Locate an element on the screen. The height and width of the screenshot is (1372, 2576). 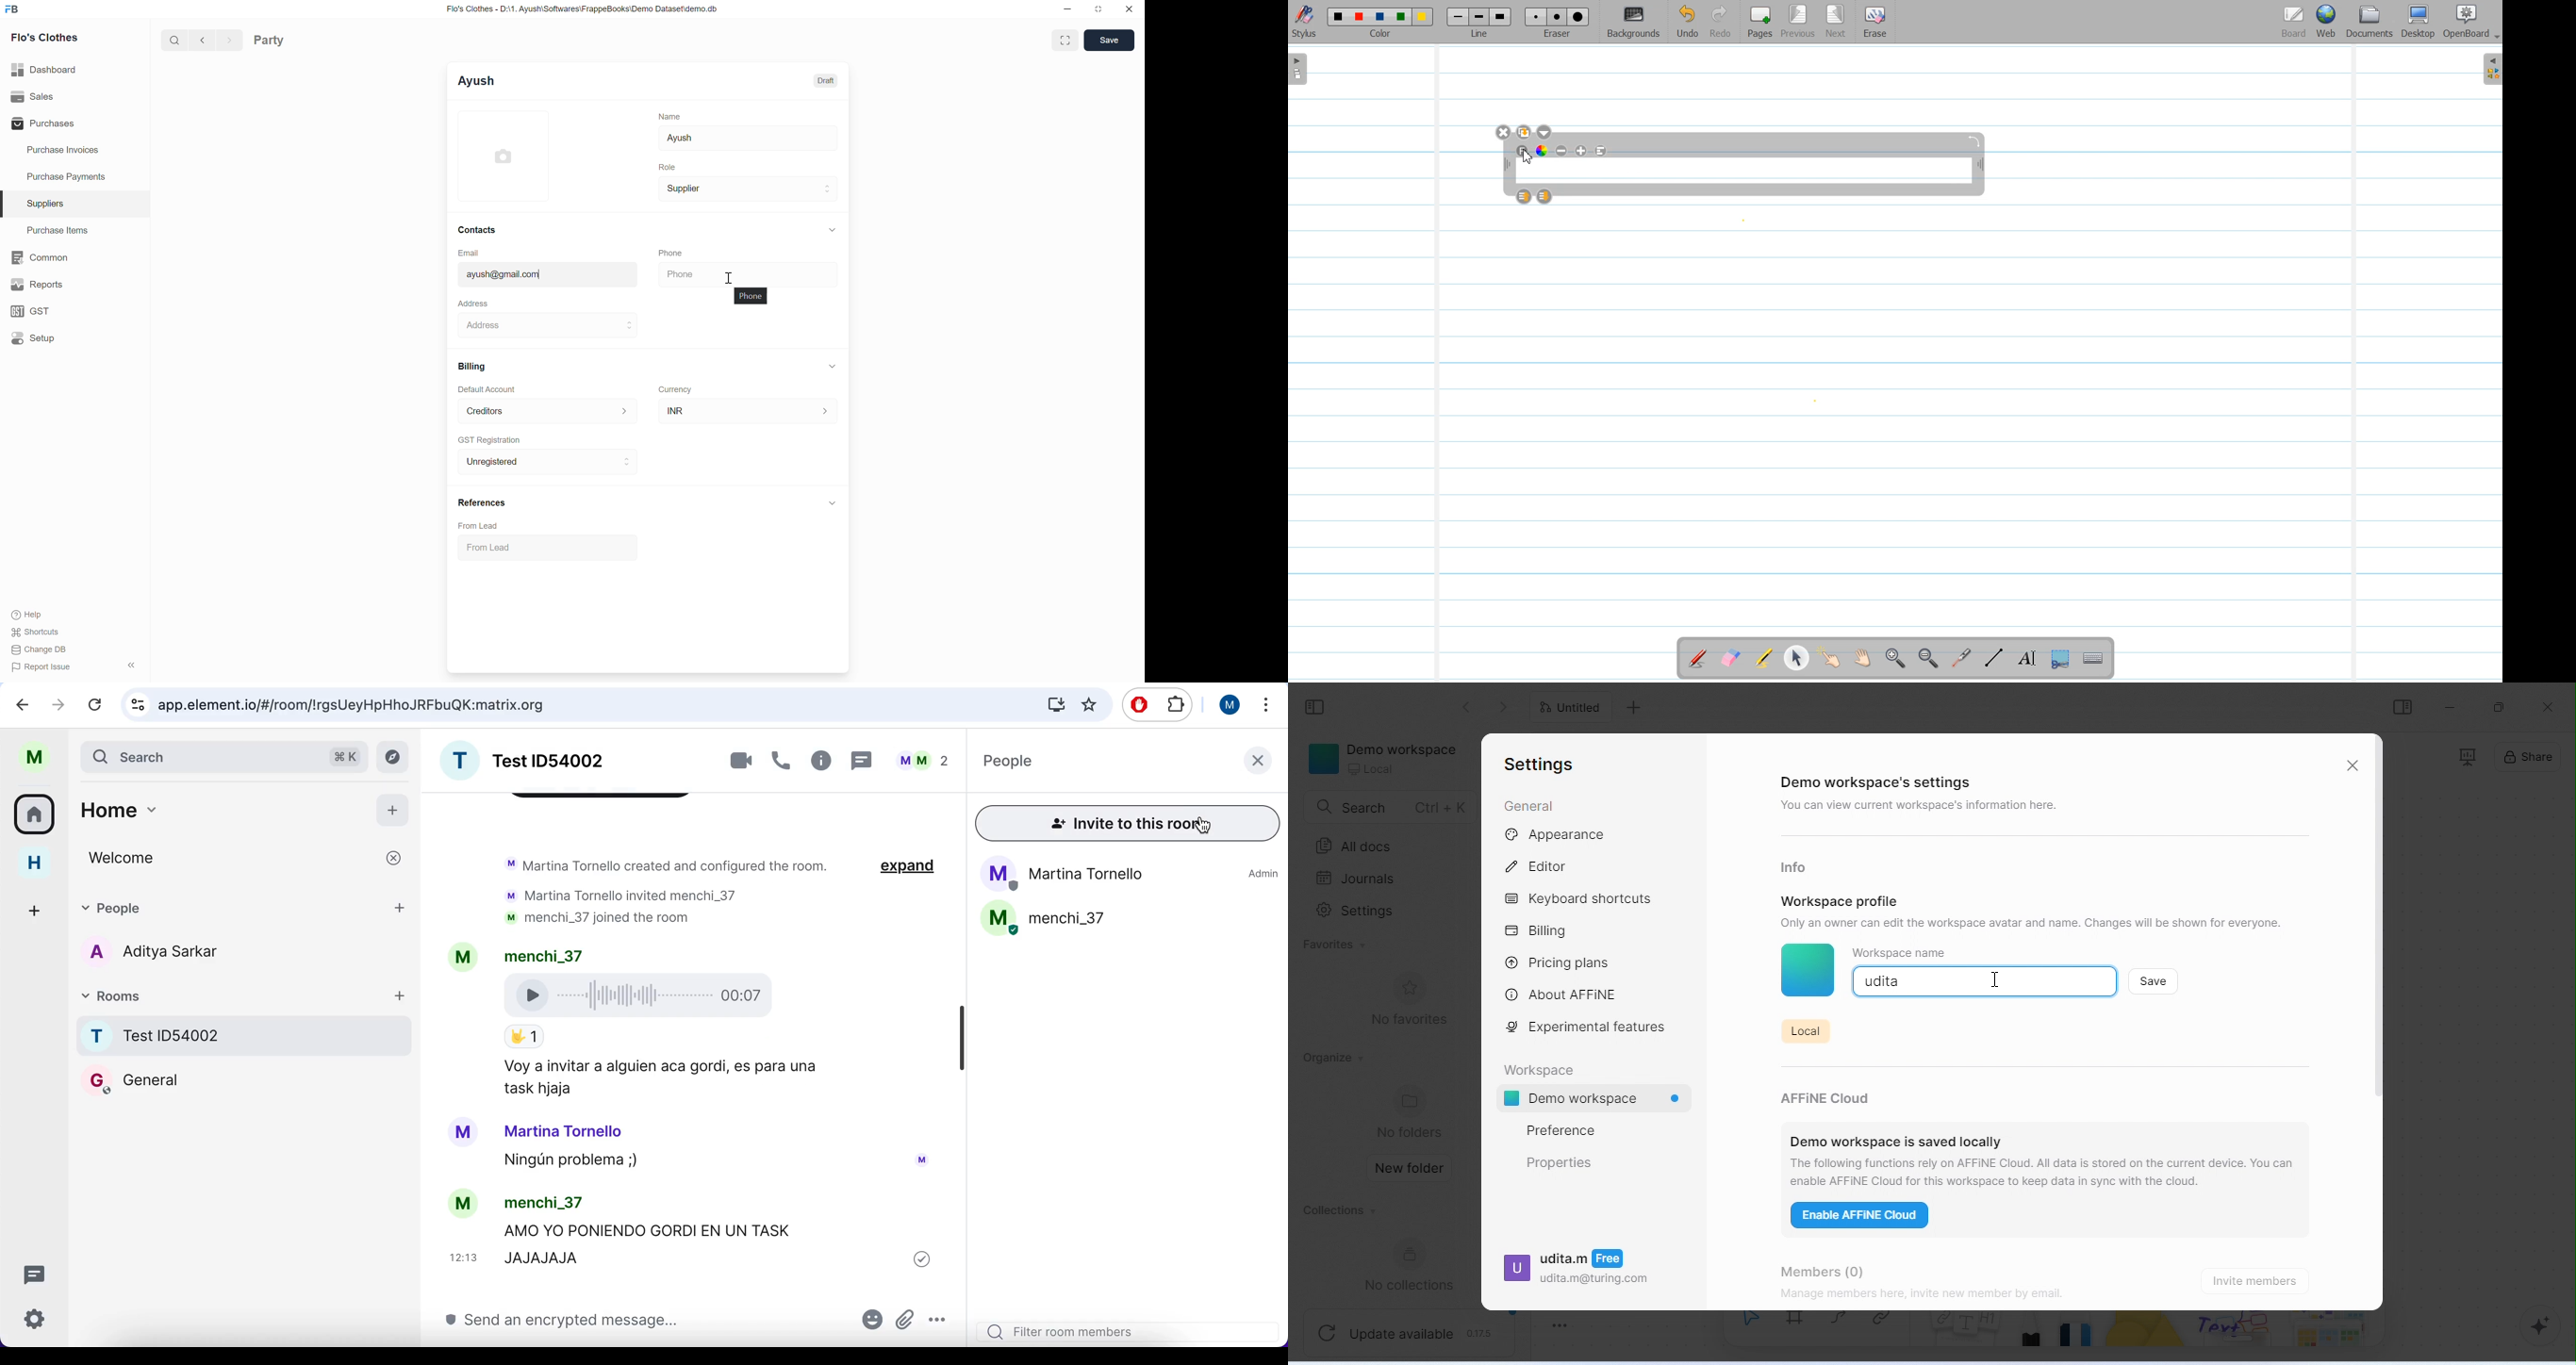
Common is located at coordinates (74, 258).